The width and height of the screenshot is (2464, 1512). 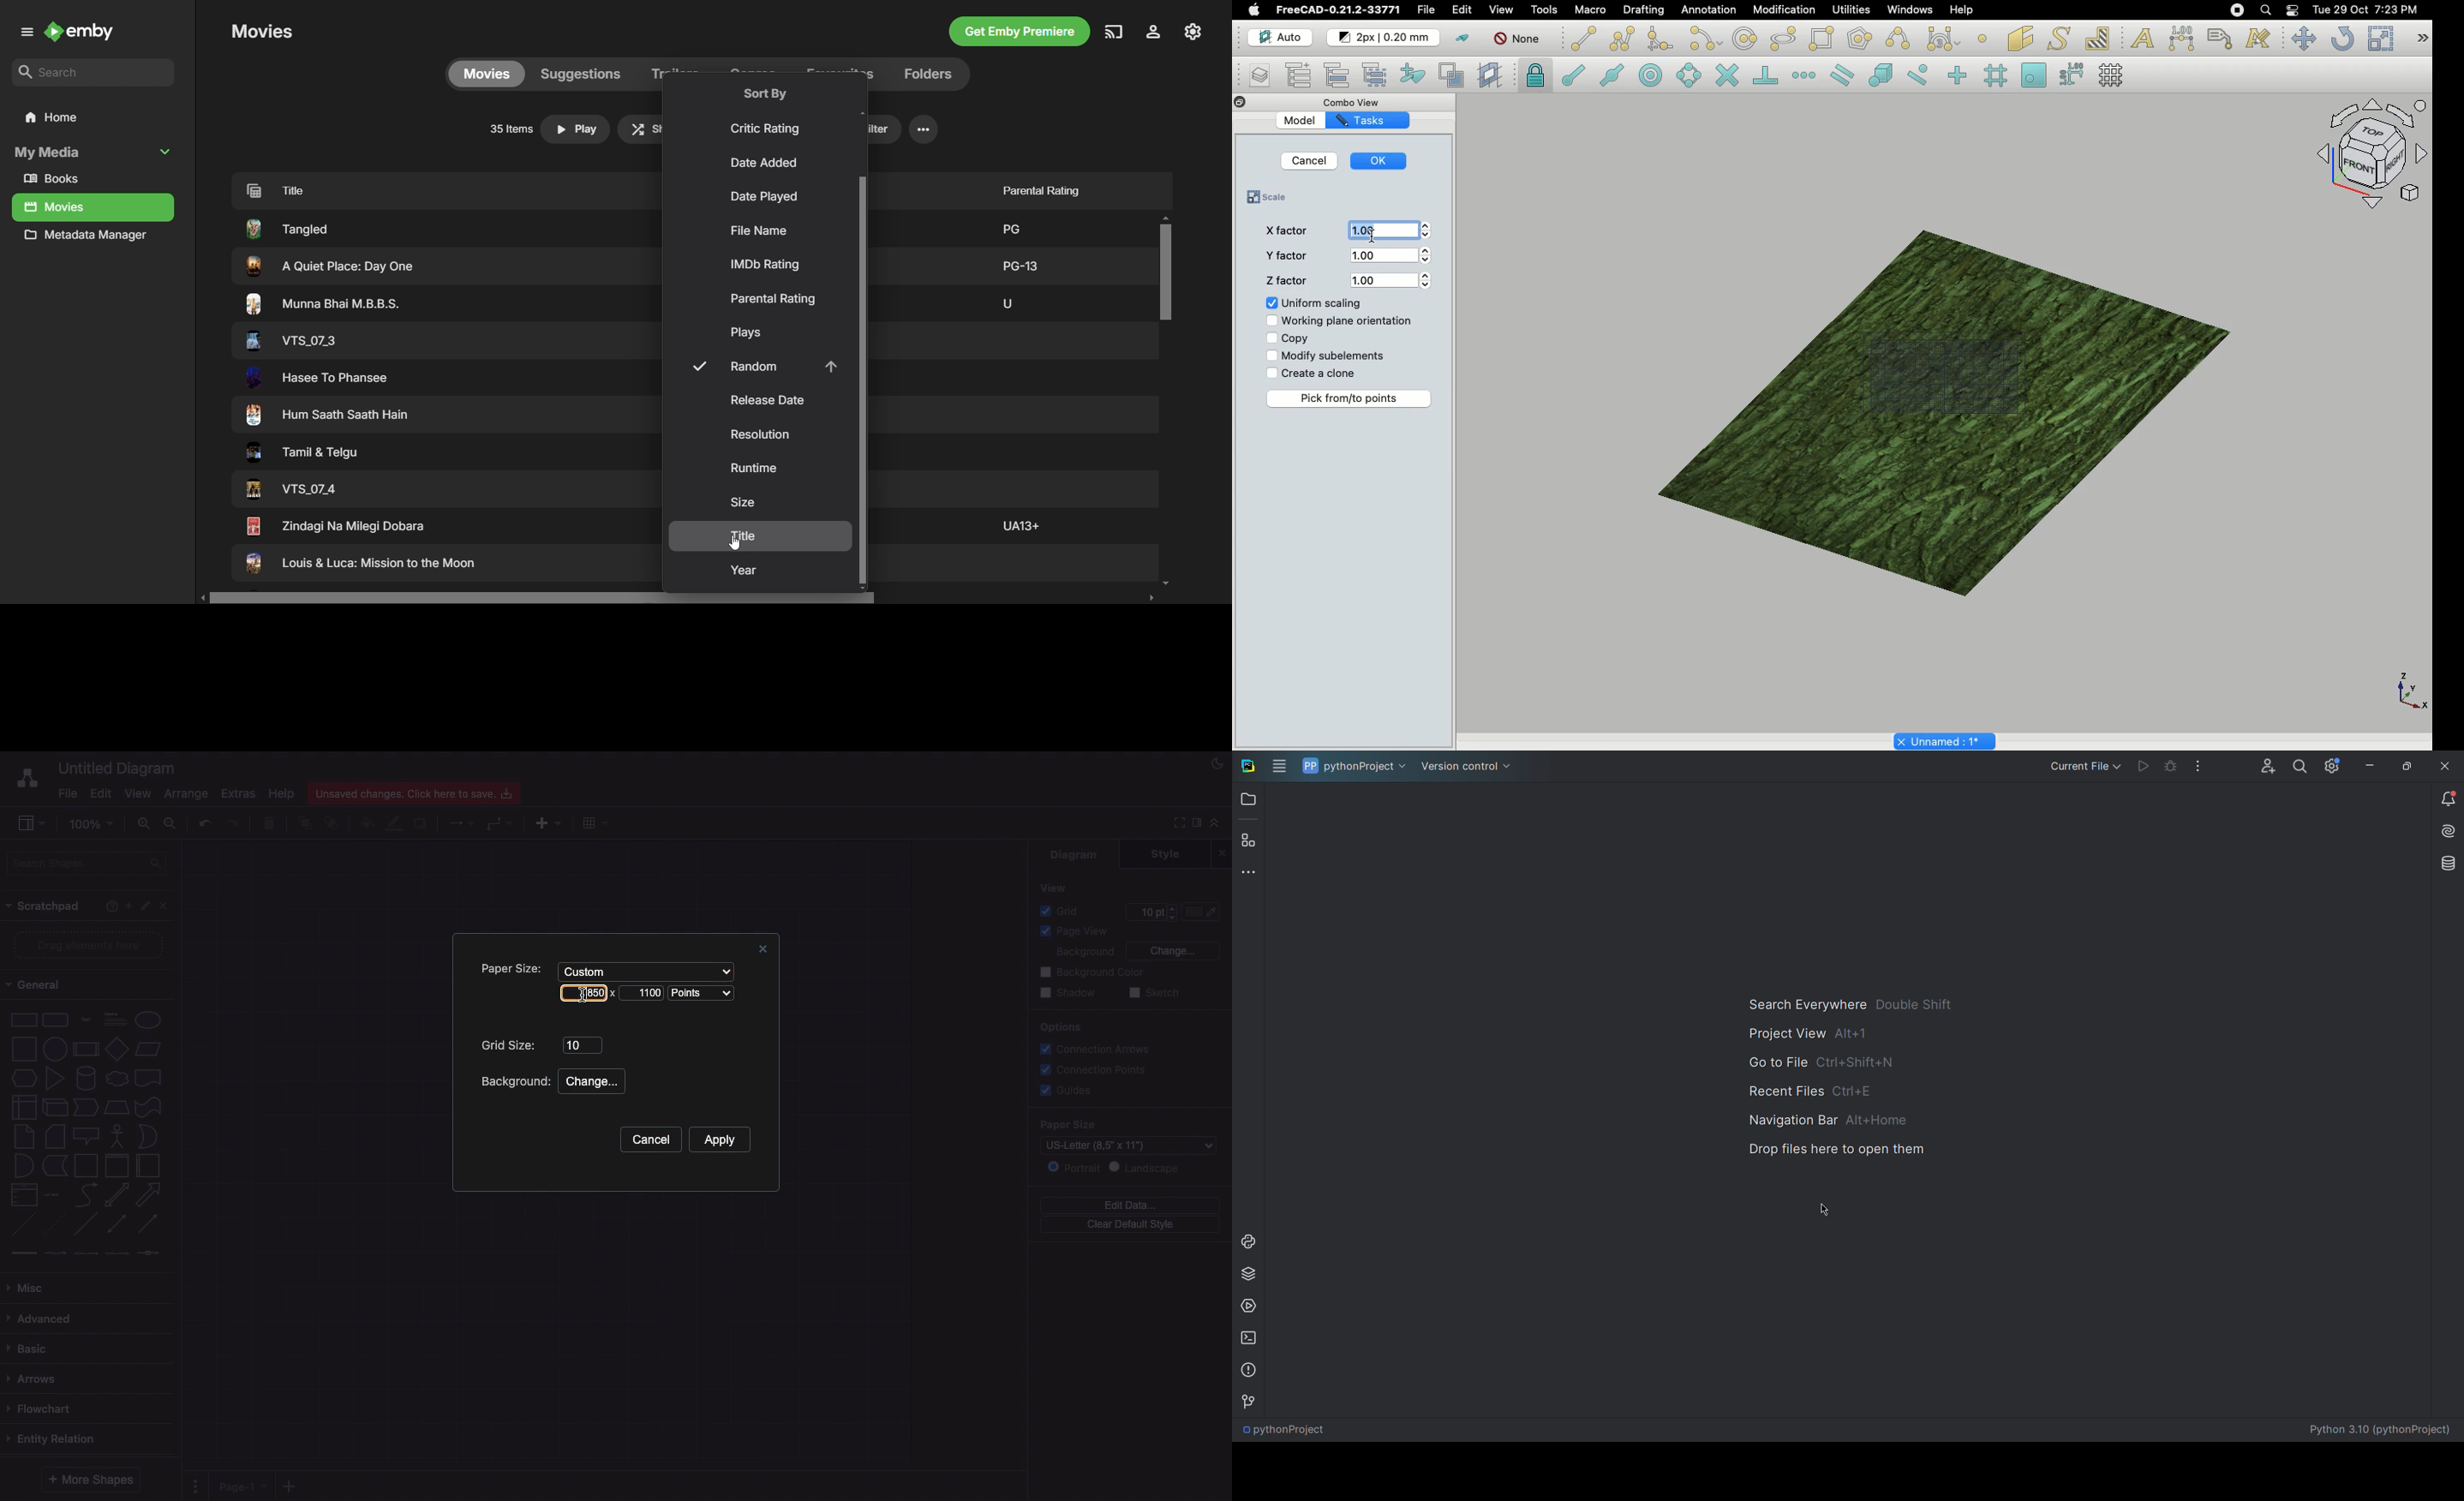 What do you see at coordinates (149, 1078) in the screenshot?
I see `Document` at bounding box center [149, 1078].